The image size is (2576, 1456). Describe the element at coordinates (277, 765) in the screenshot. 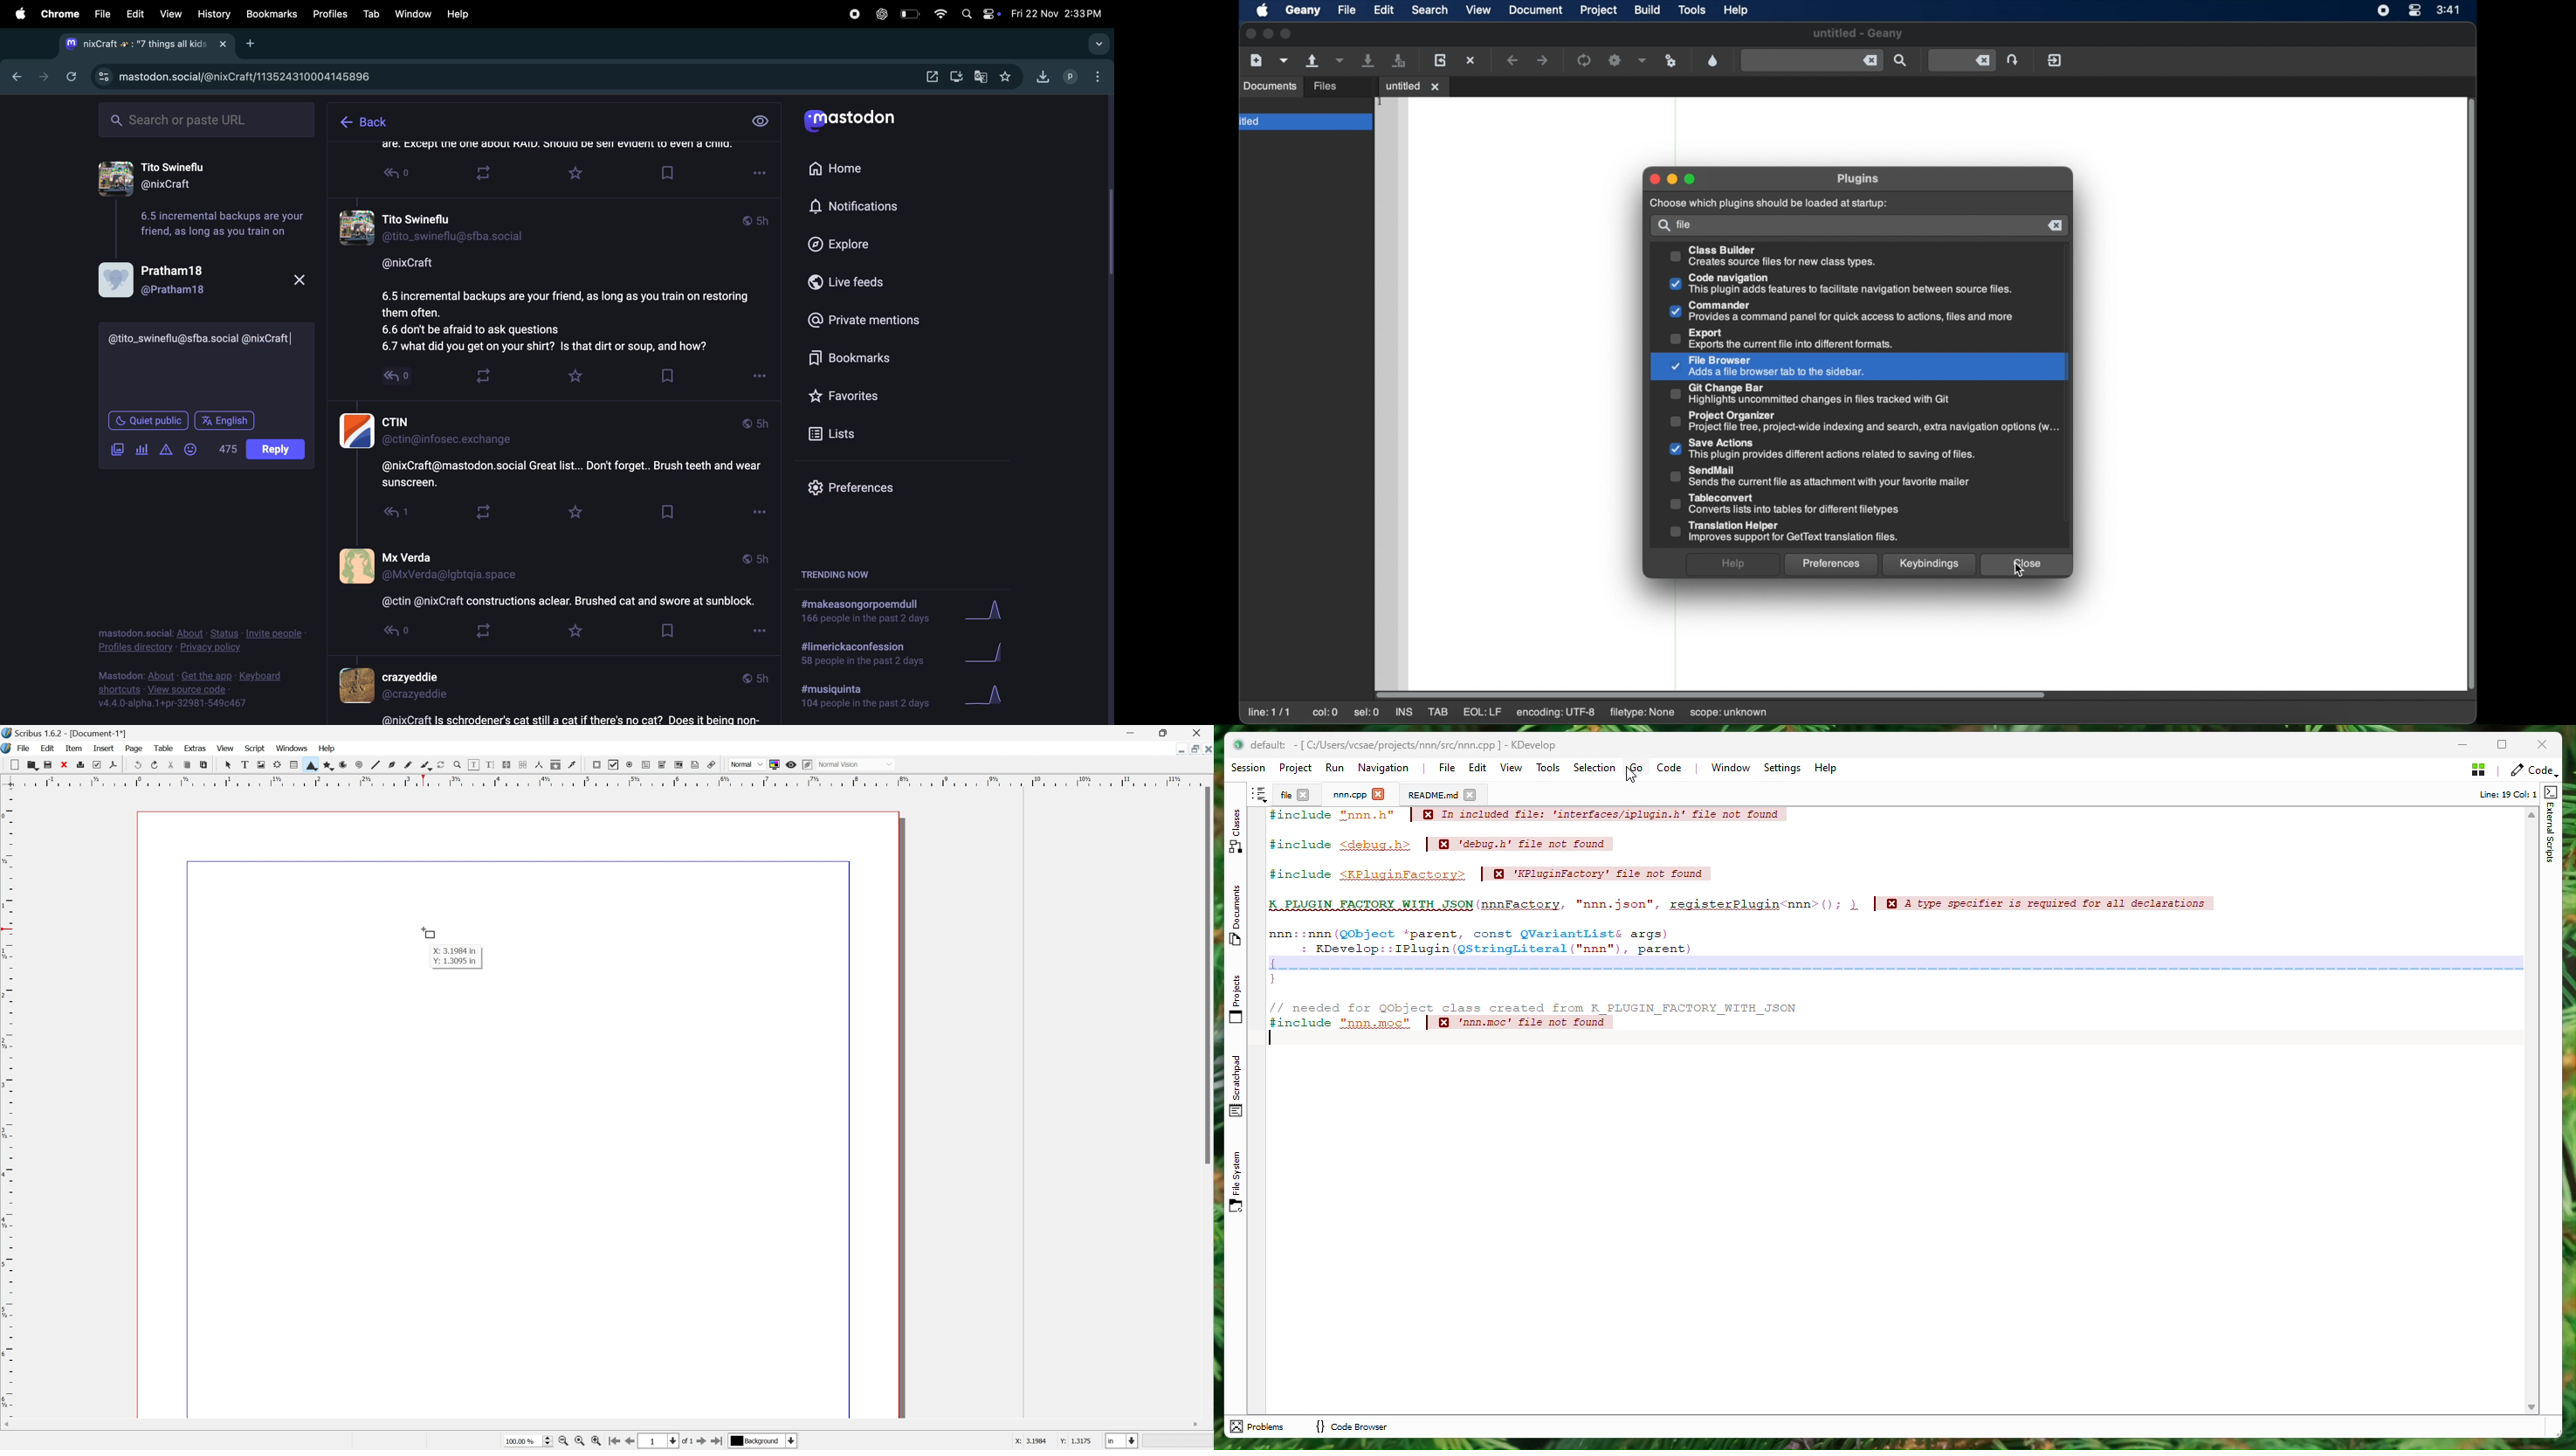

I see `Render frame` at that location.